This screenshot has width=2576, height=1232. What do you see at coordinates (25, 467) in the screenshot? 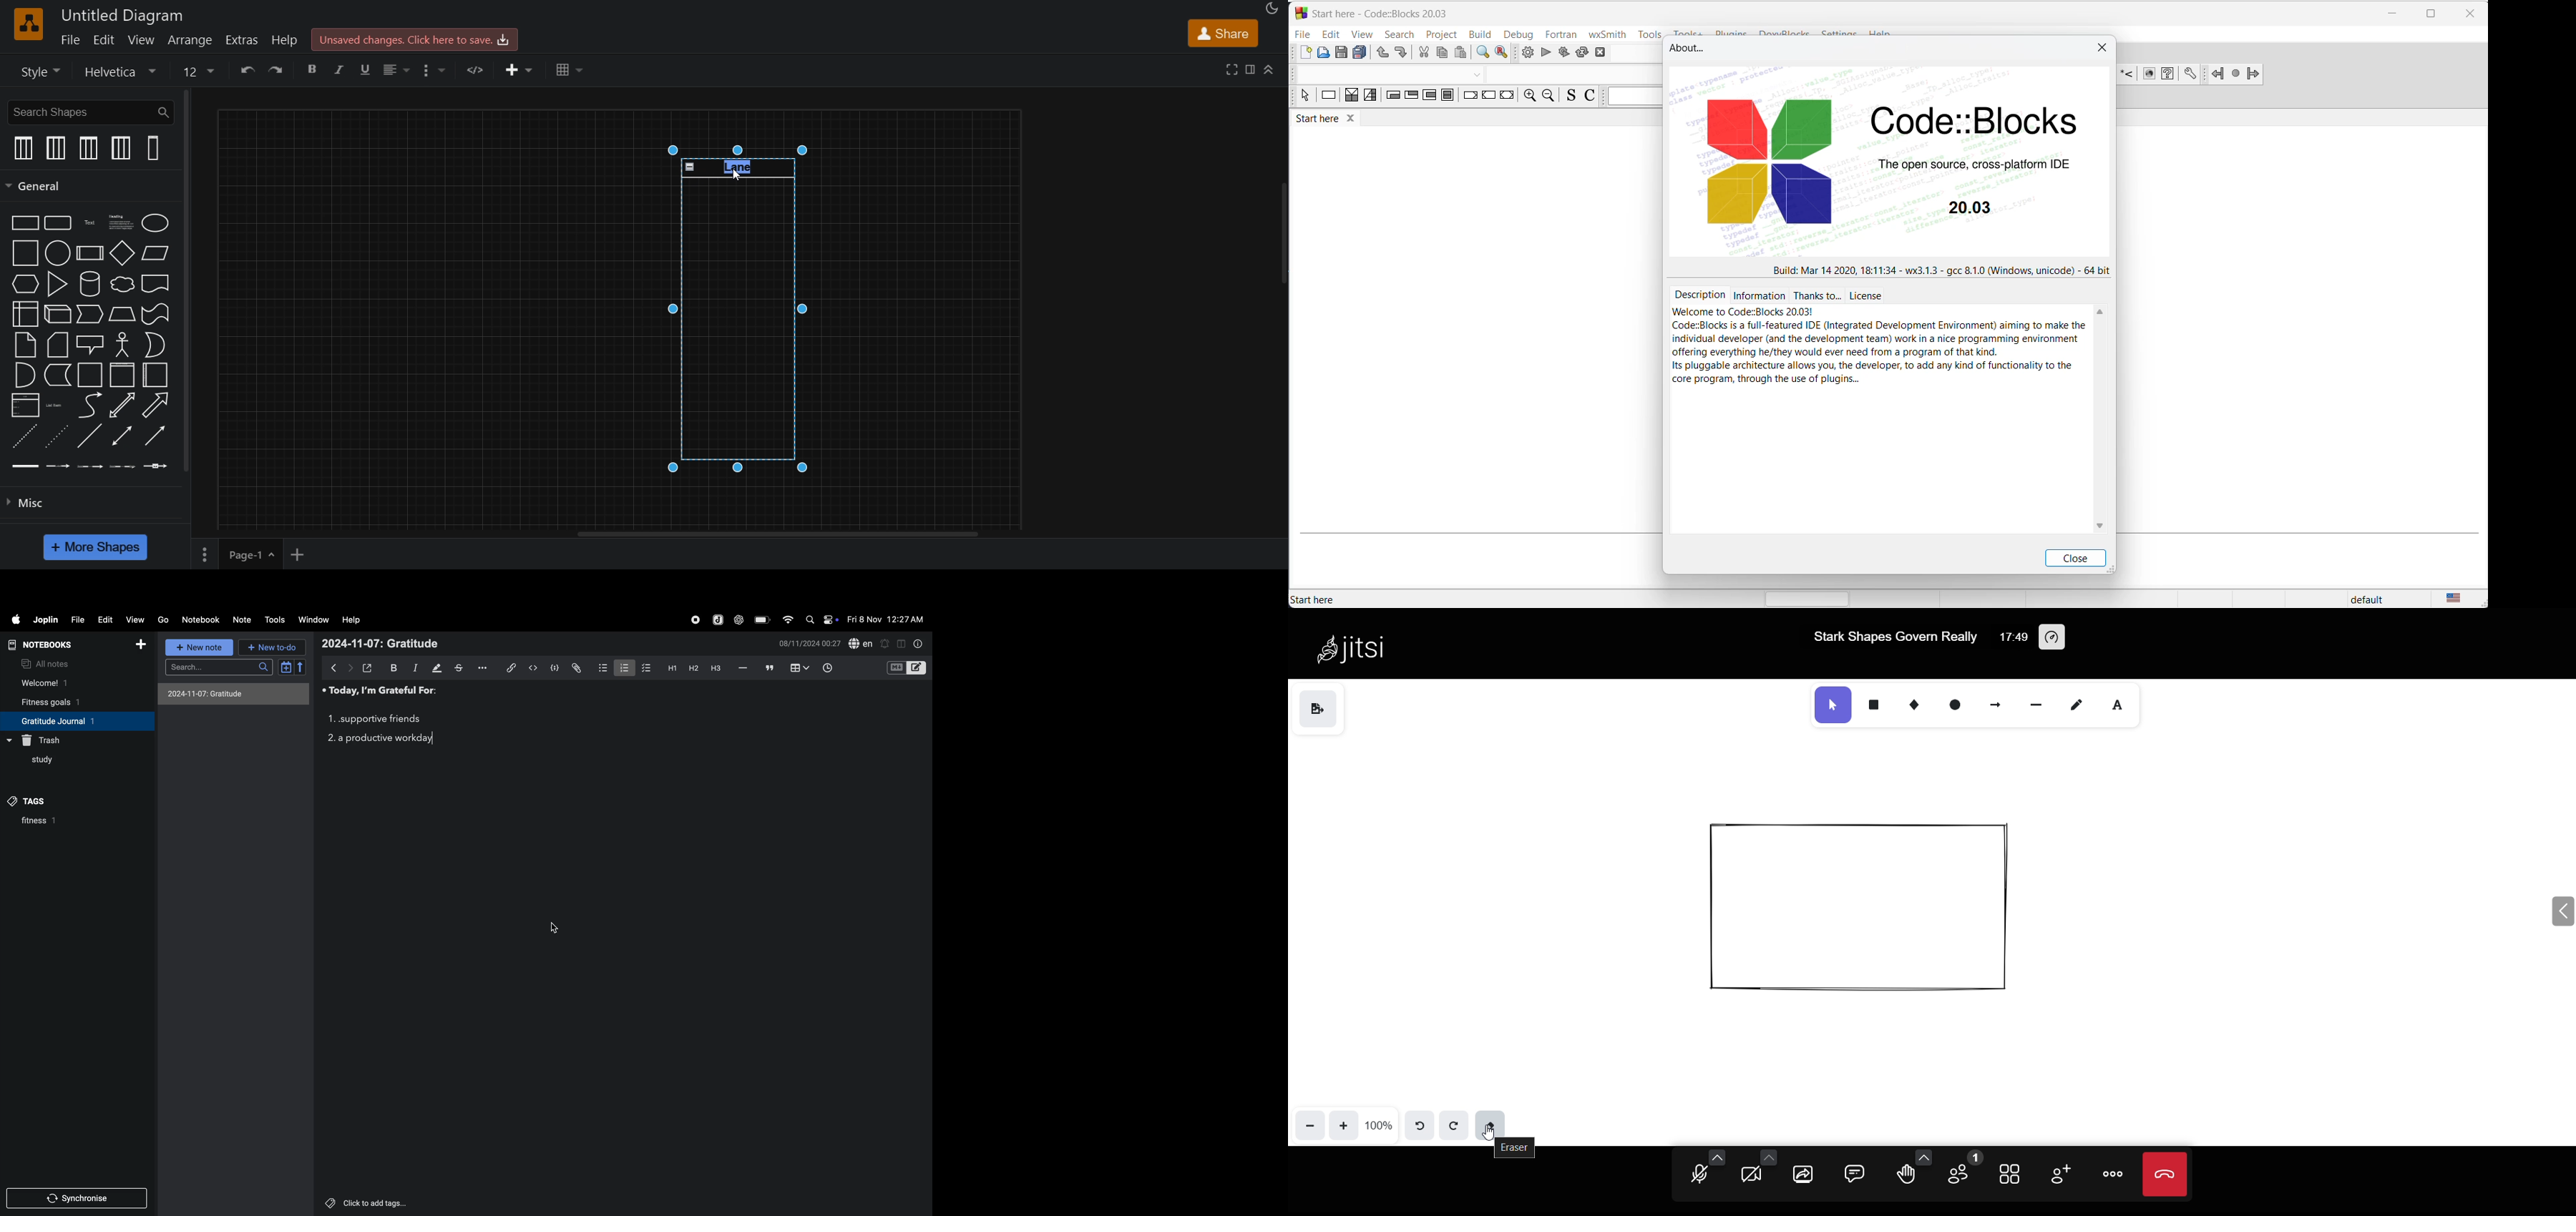
I see `link` at bounding box center [25, 467].